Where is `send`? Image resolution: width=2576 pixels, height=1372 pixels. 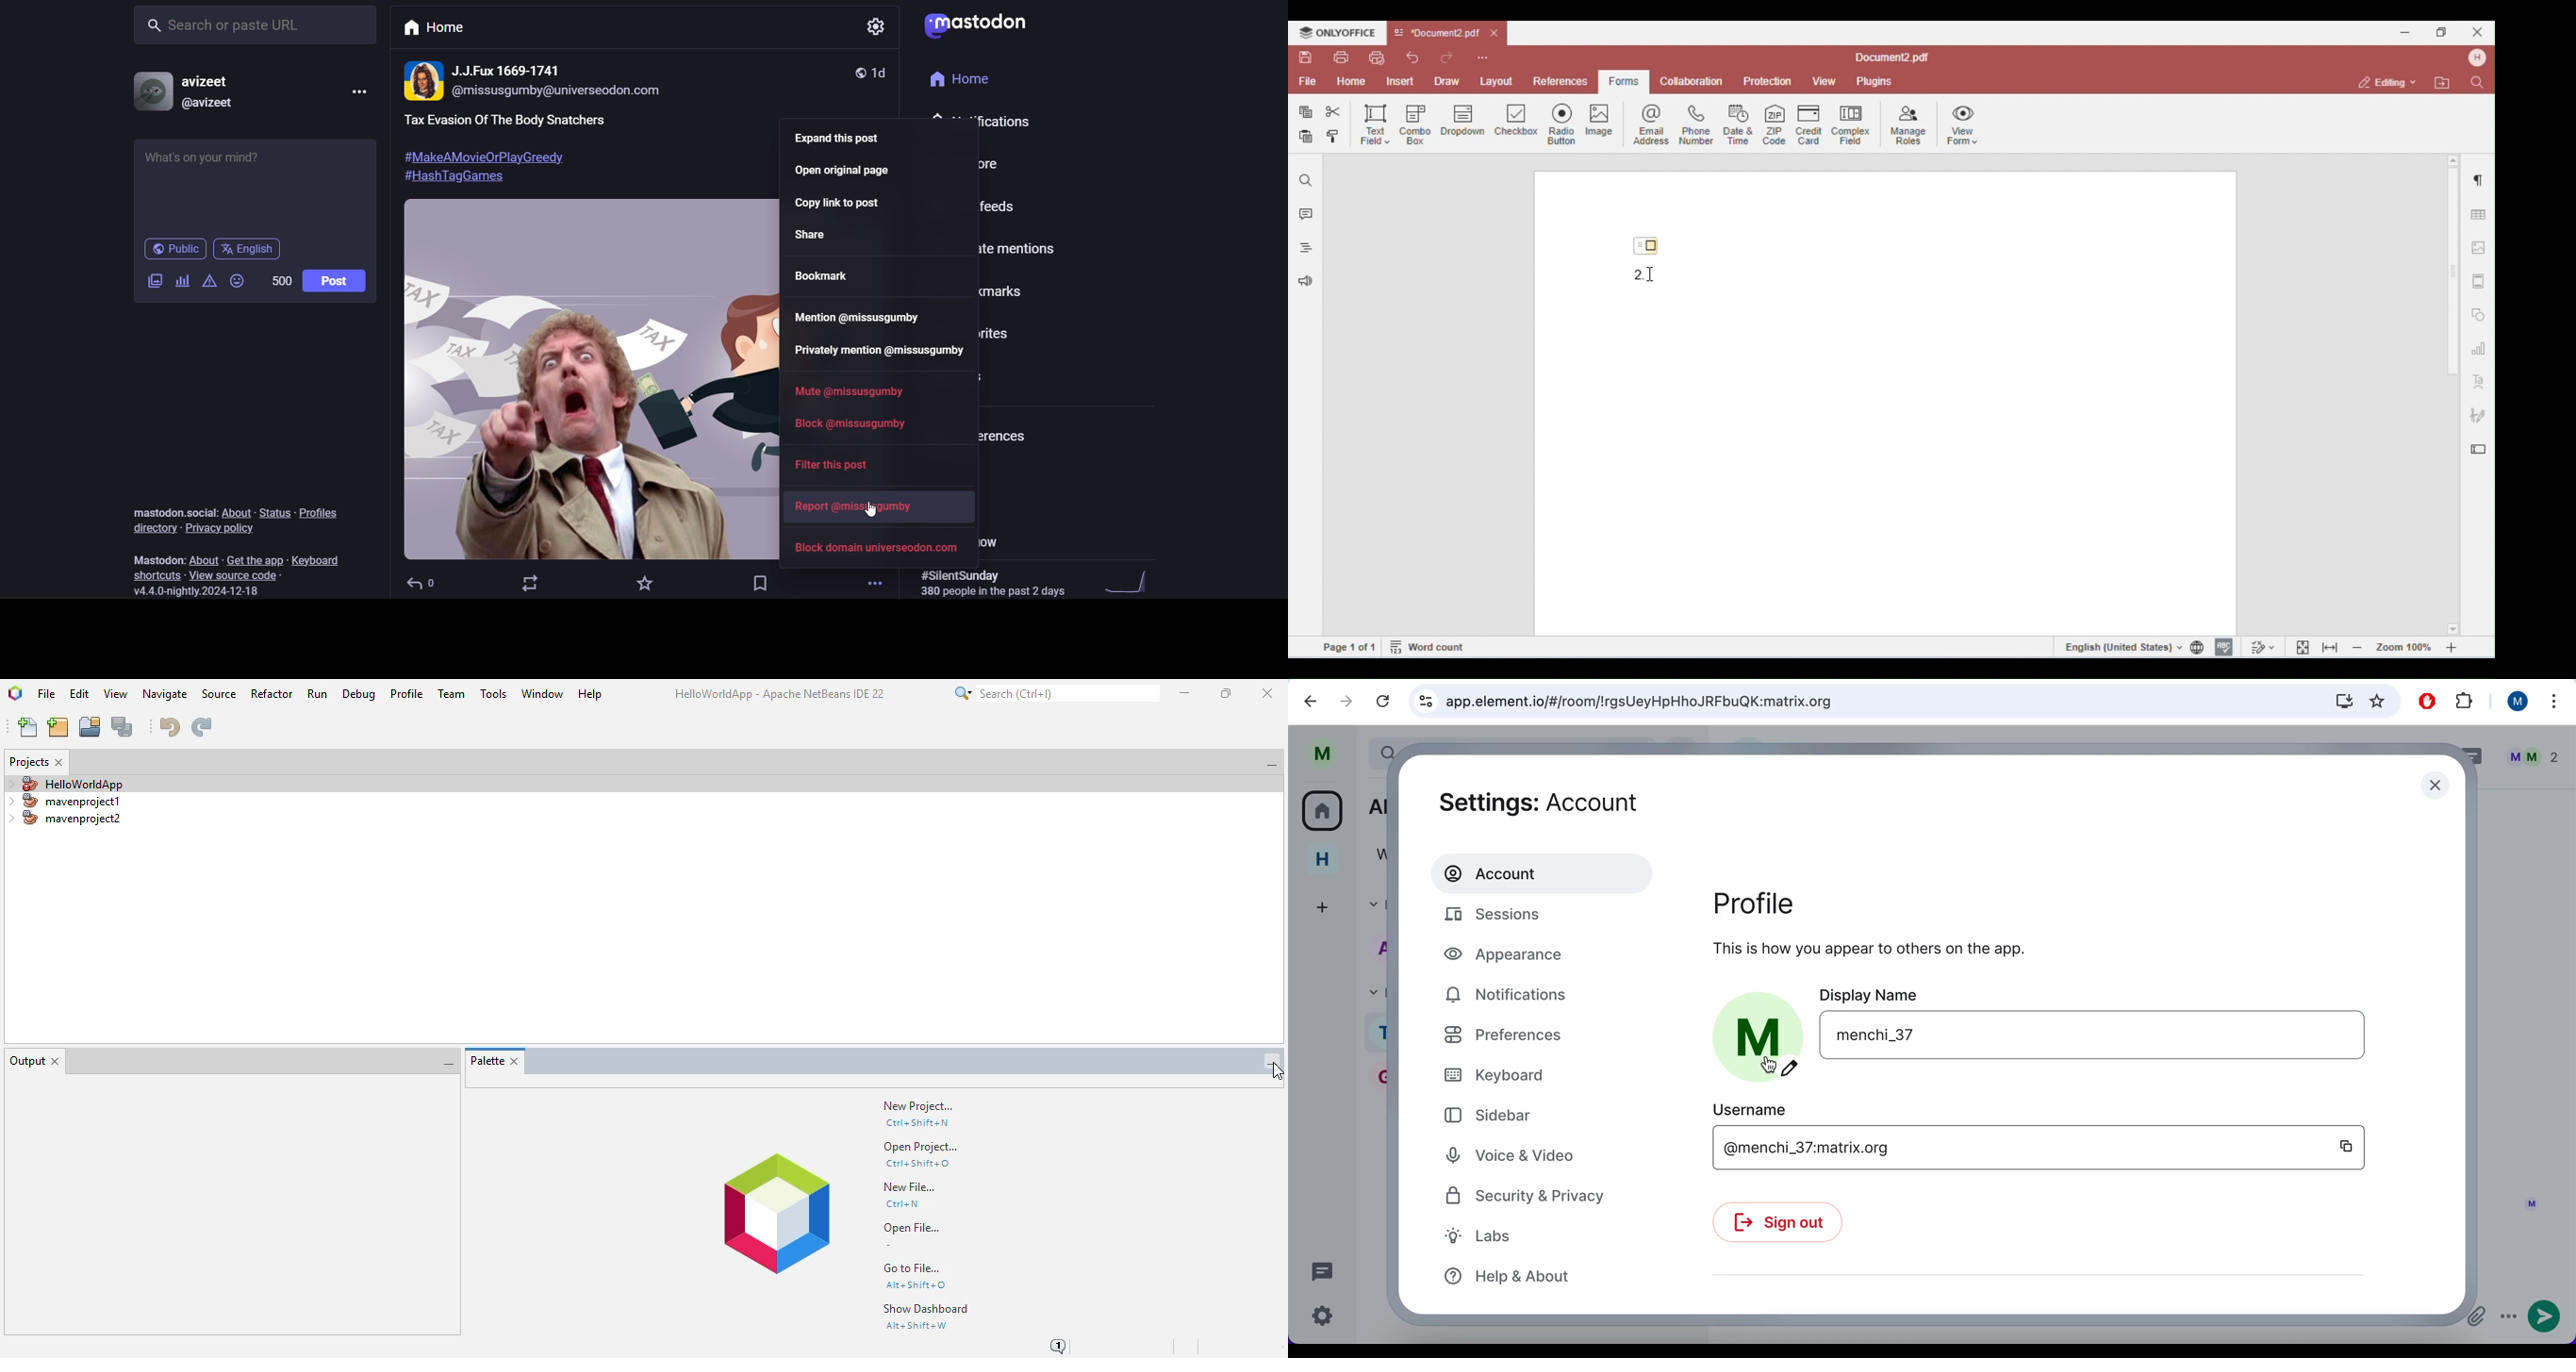 send is located at coordinates (2544, 1319).